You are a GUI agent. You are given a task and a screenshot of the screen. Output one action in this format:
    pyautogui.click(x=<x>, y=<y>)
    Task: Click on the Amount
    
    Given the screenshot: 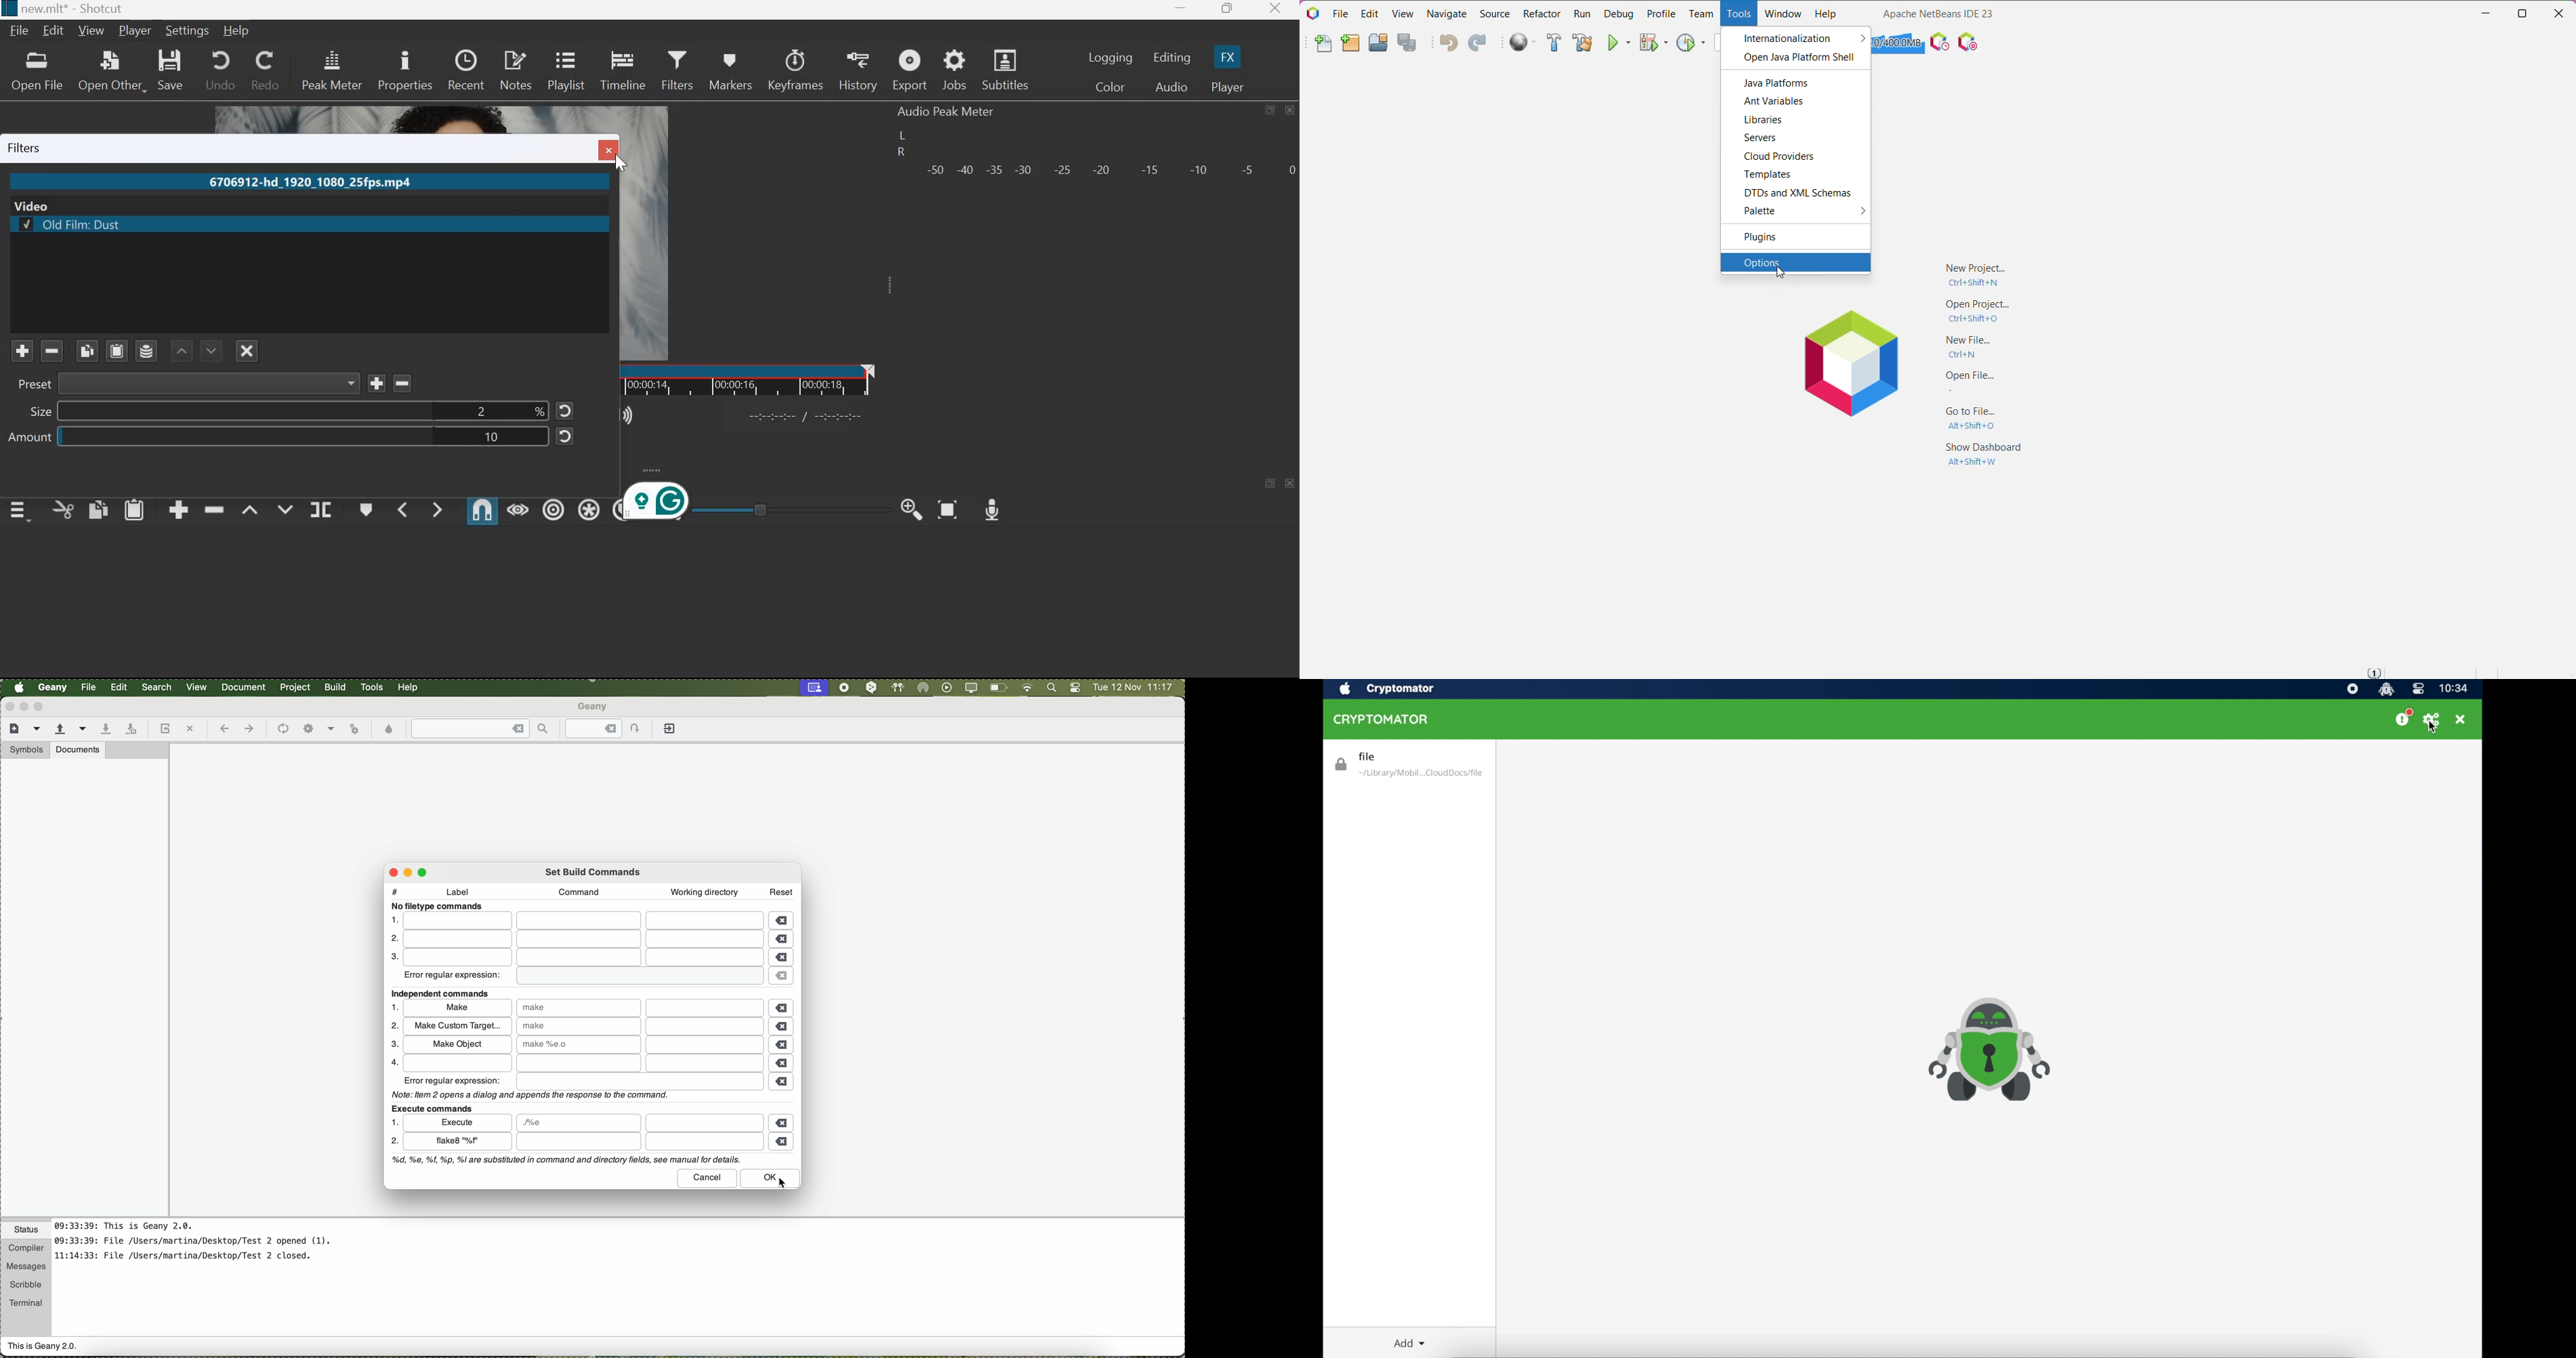 What is the action you would take?
    pyautogui.click(x=28, y=439)
    